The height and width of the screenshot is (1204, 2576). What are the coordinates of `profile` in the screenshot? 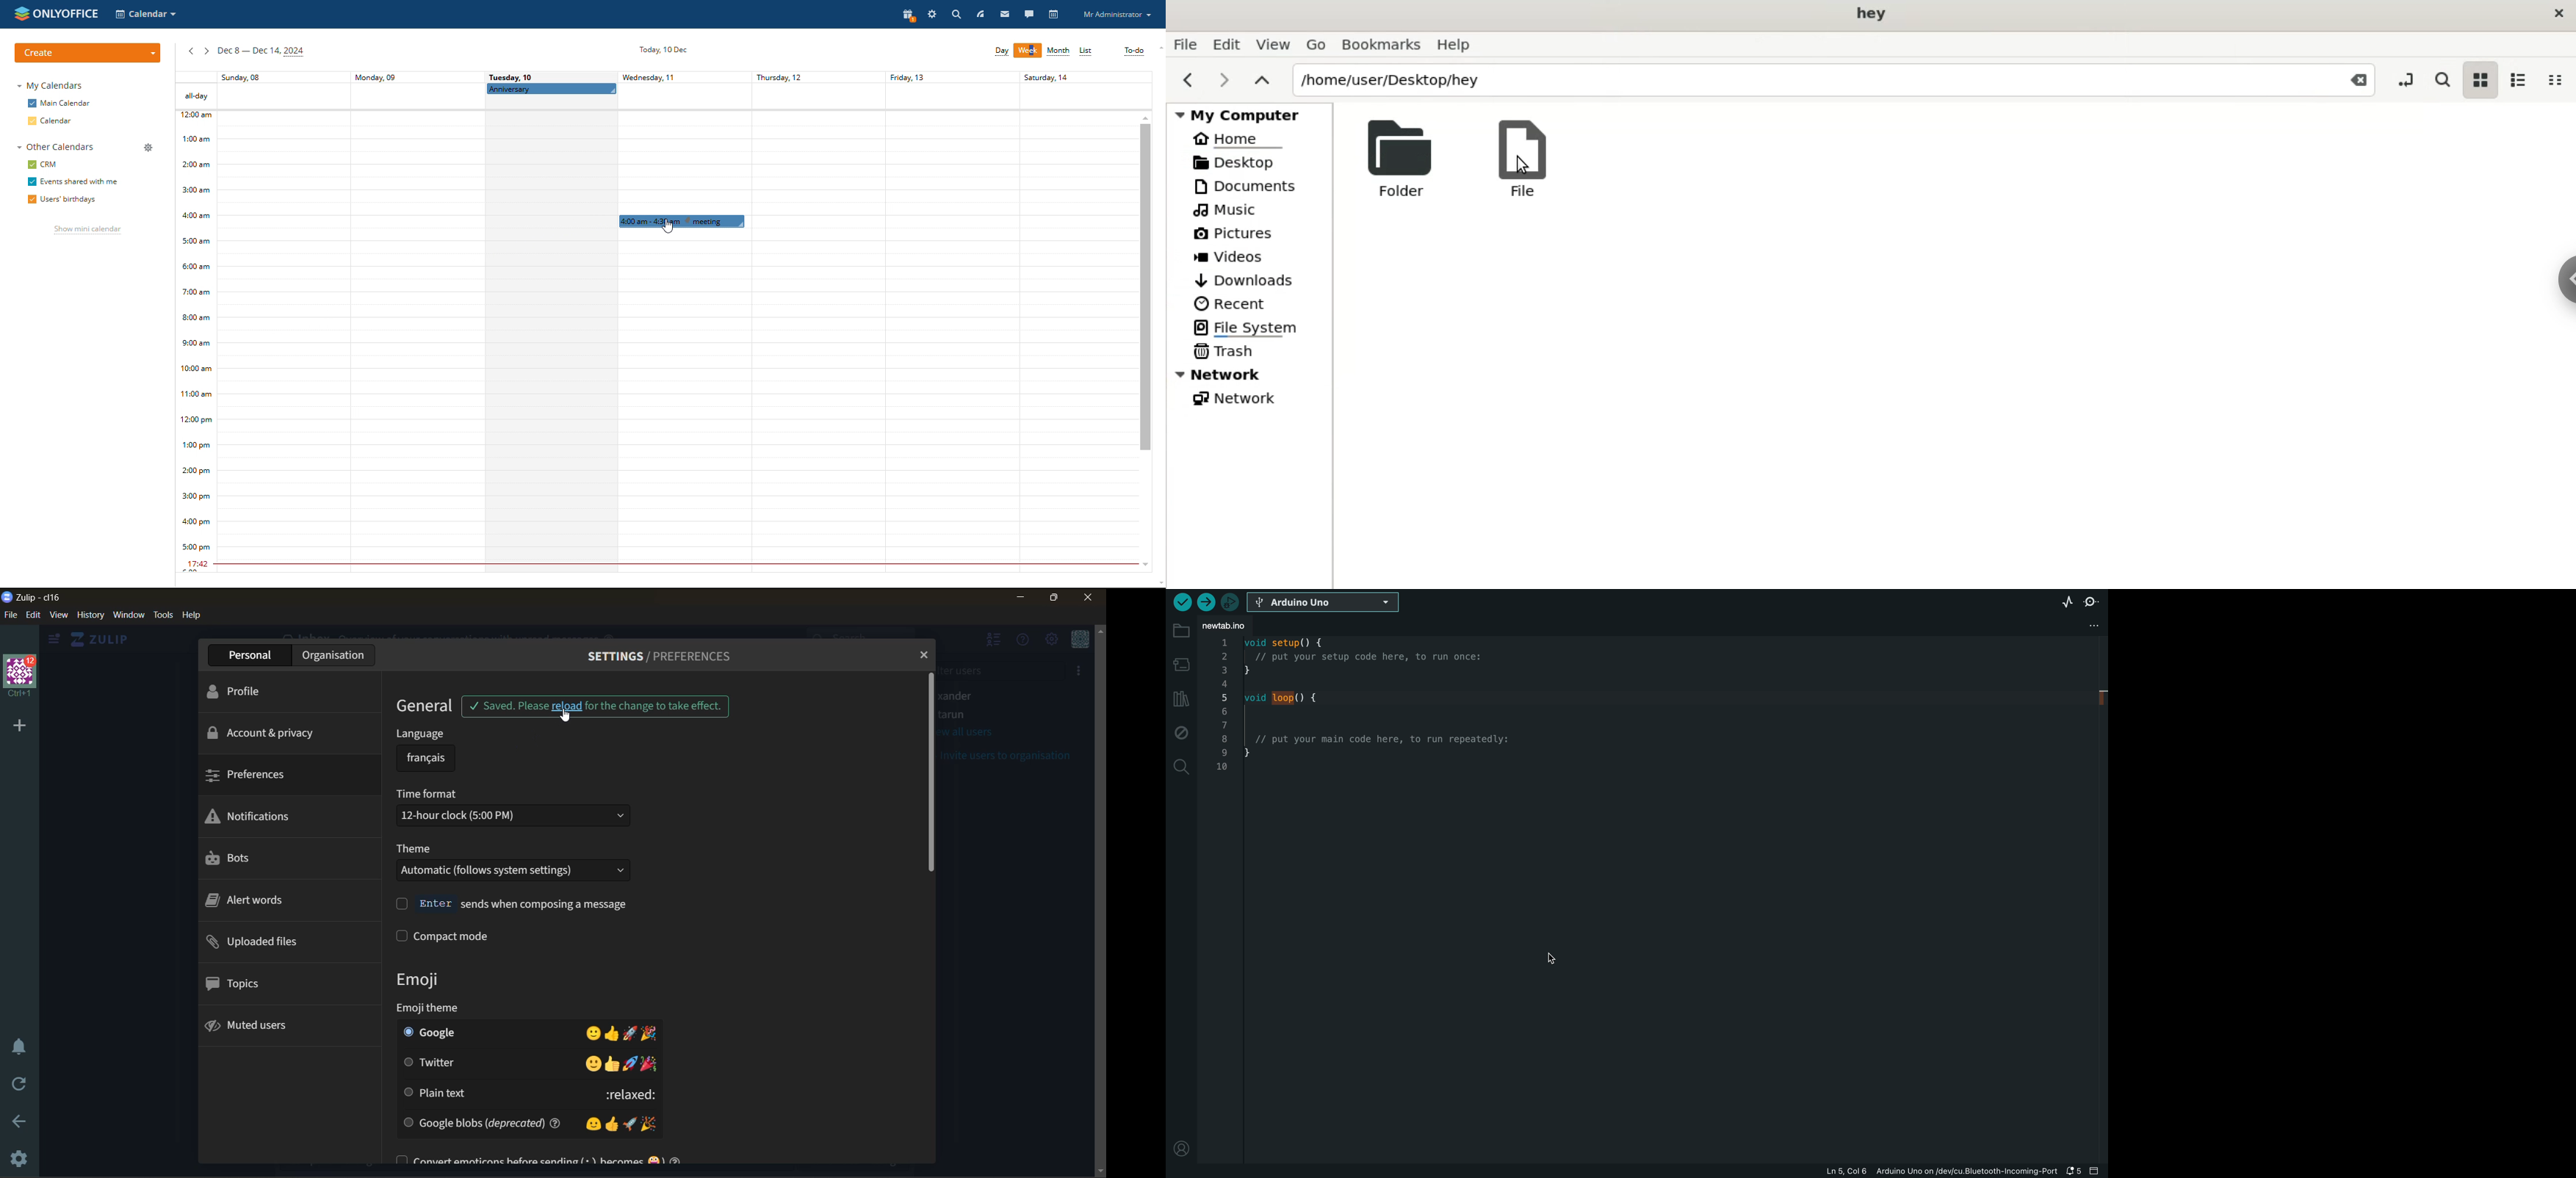 It's located at (1117, 15).